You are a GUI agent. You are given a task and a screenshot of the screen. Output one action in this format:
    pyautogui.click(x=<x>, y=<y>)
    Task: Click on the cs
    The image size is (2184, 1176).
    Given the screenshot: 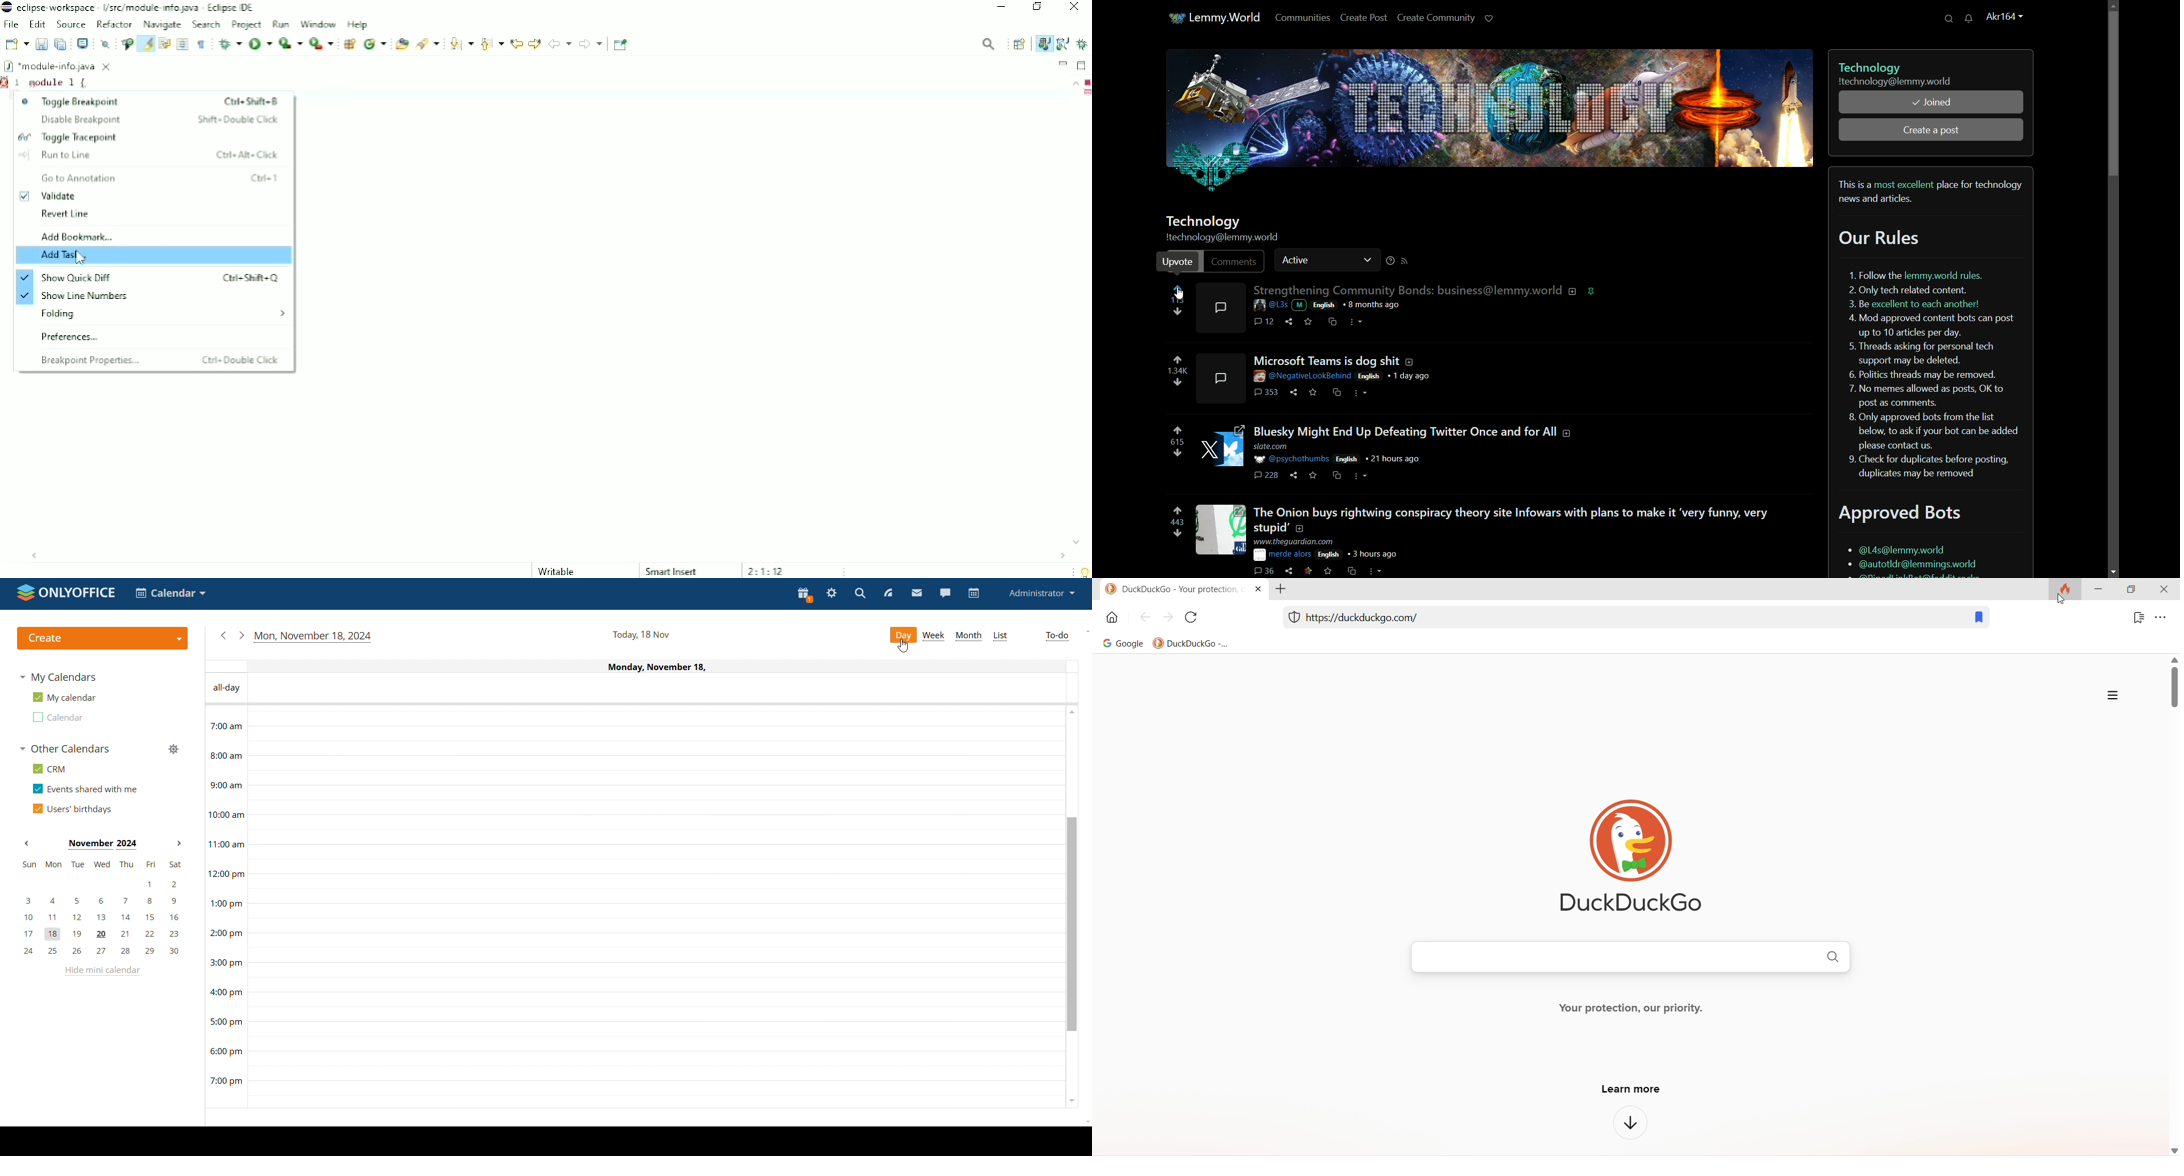 What is the action you would take?
    pyautogui.click(x=1338, y=391)
    